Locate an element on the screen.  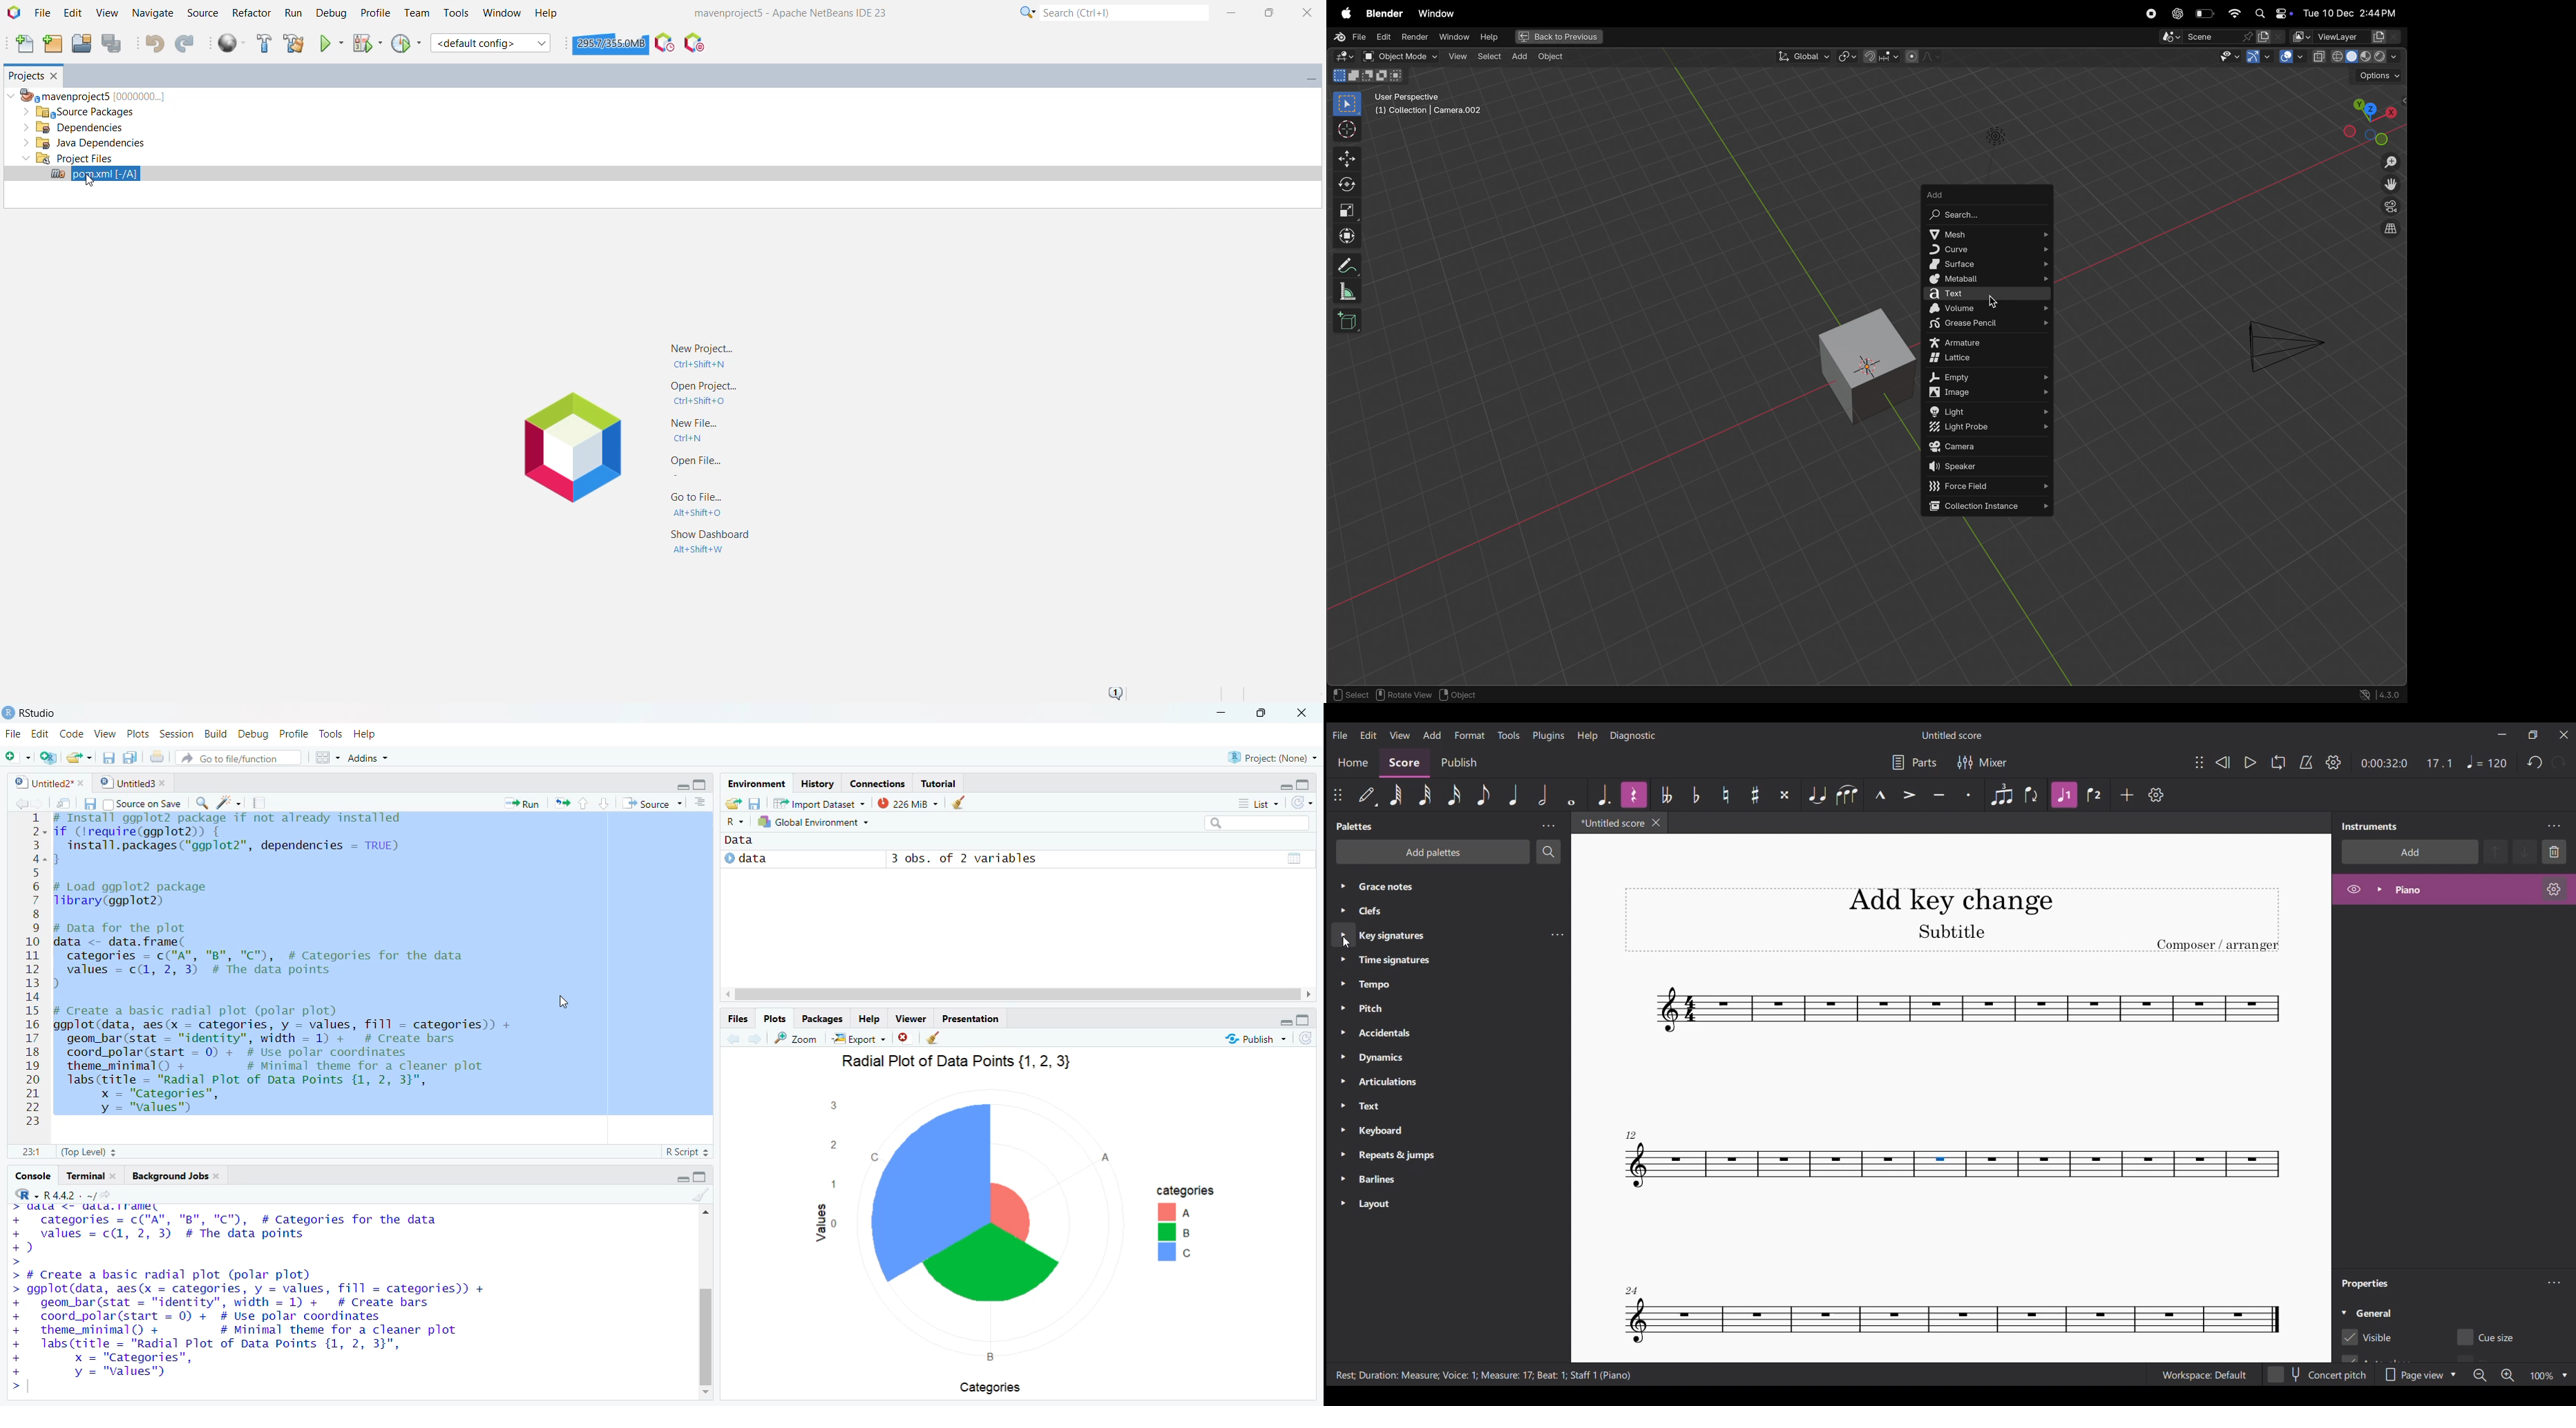
16th note is located at coordinates (1455, 795).